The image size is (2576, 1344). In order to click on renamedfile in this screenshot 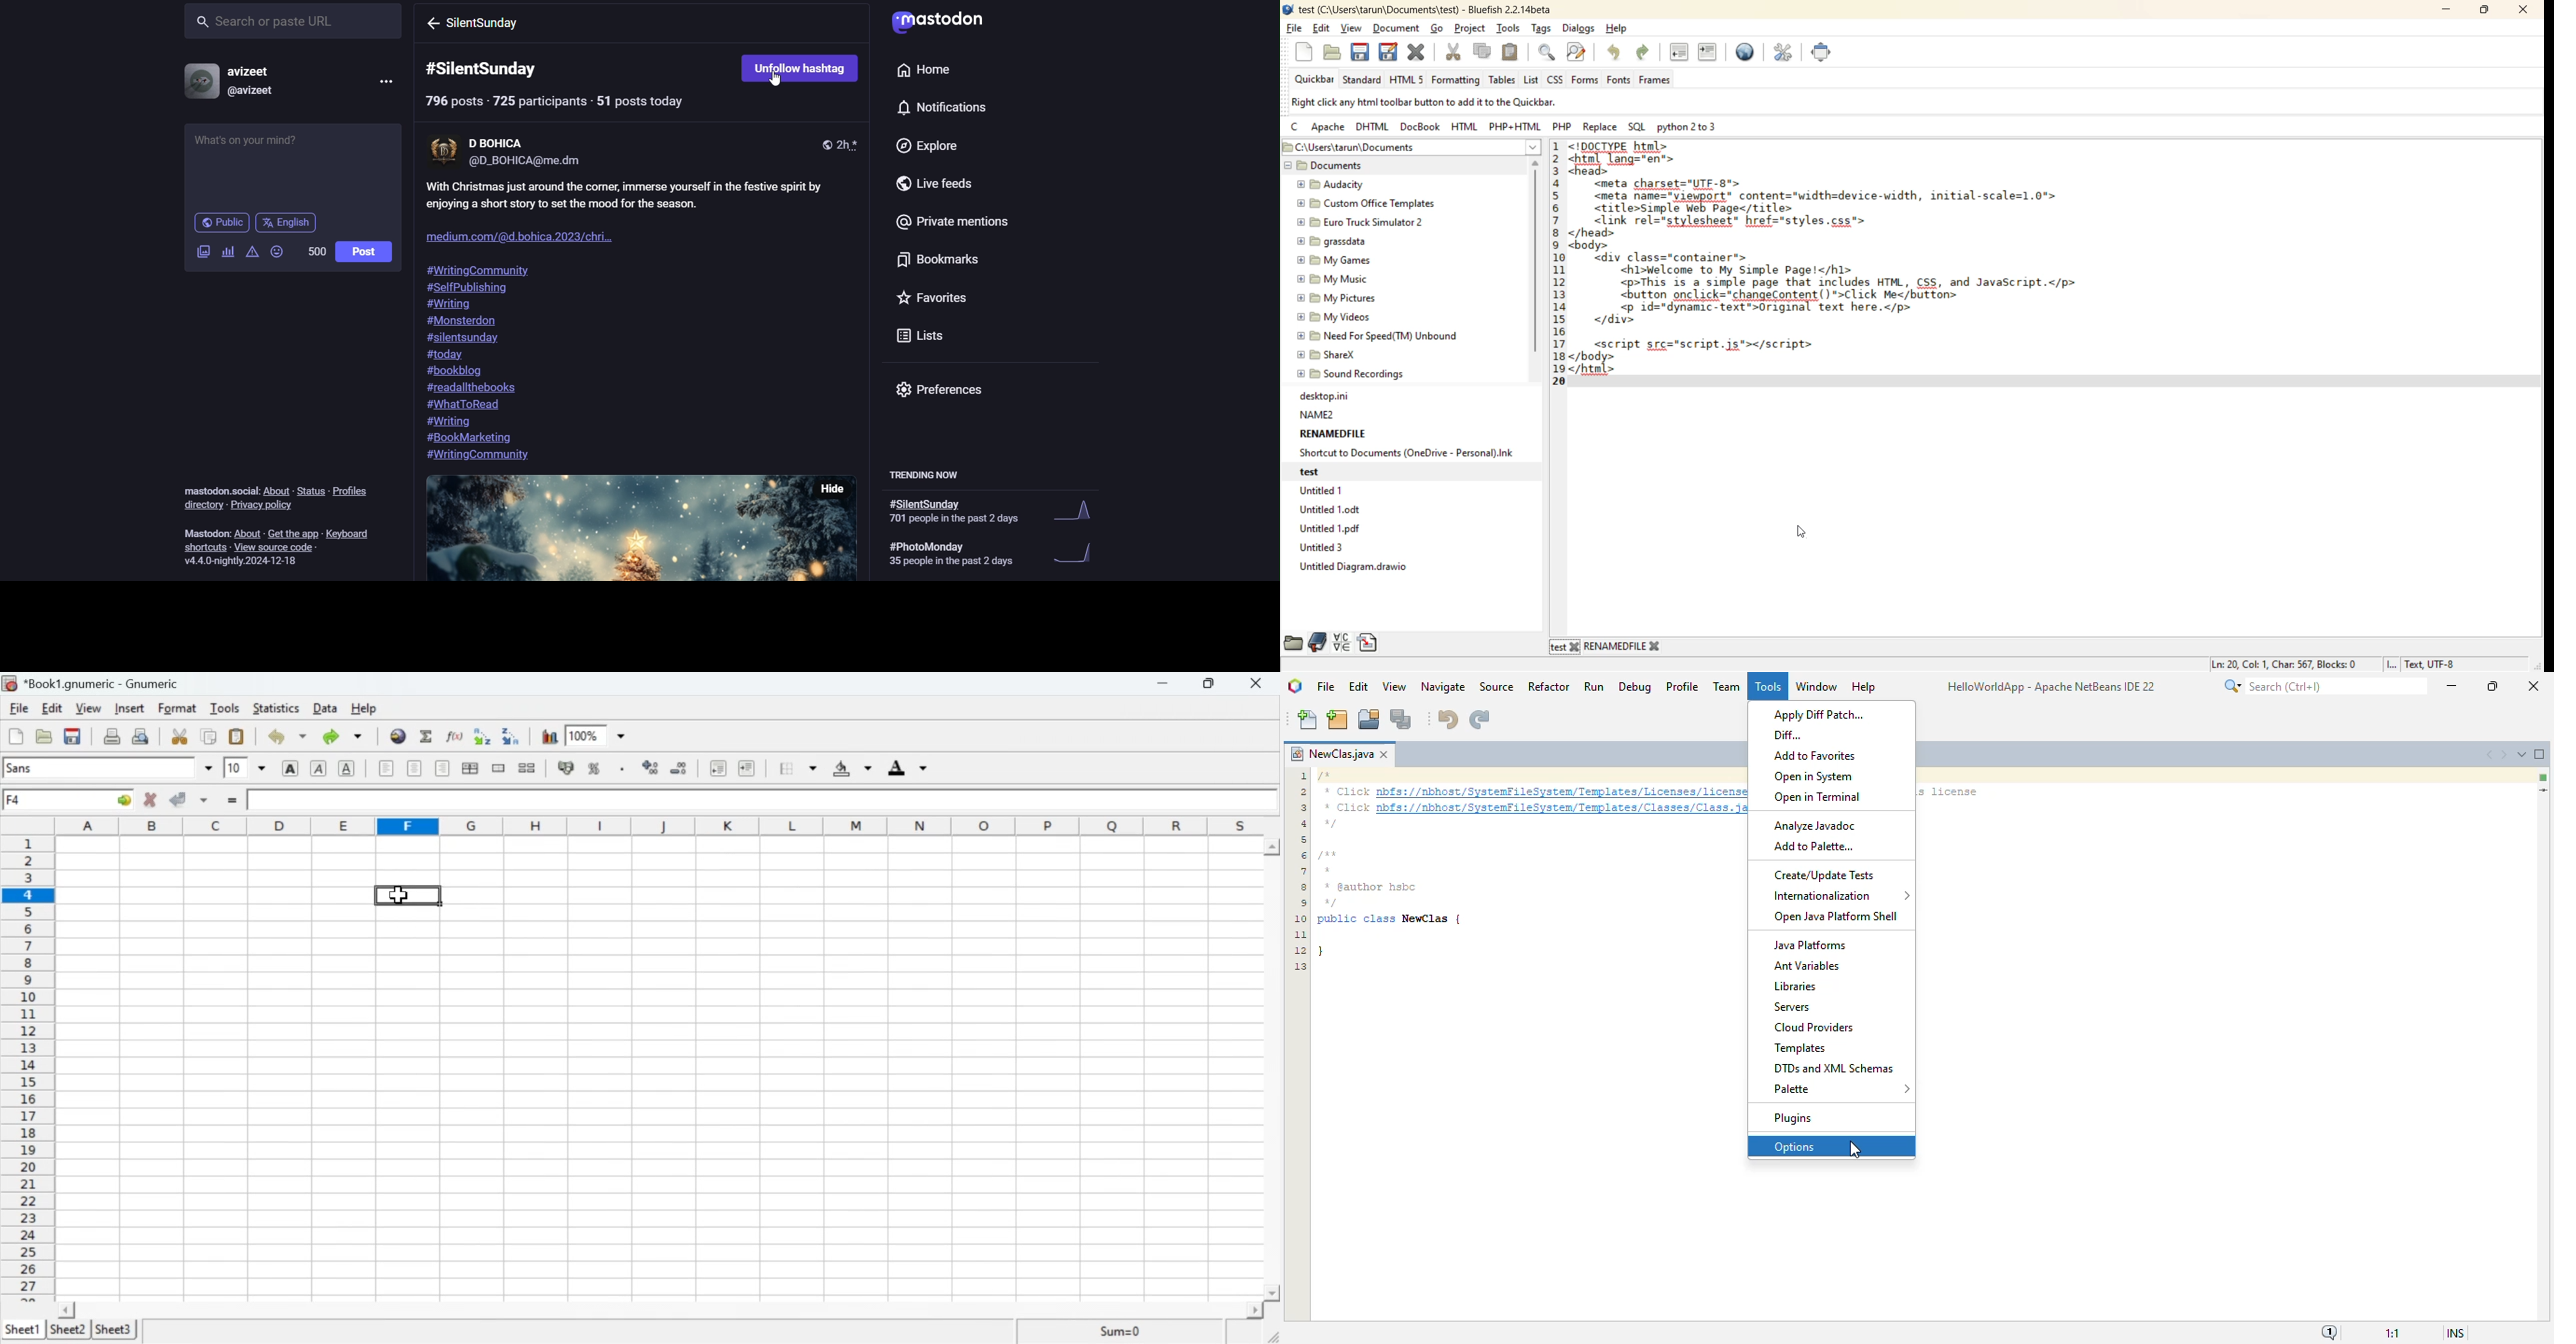, I will do `click(1615, 646)`.